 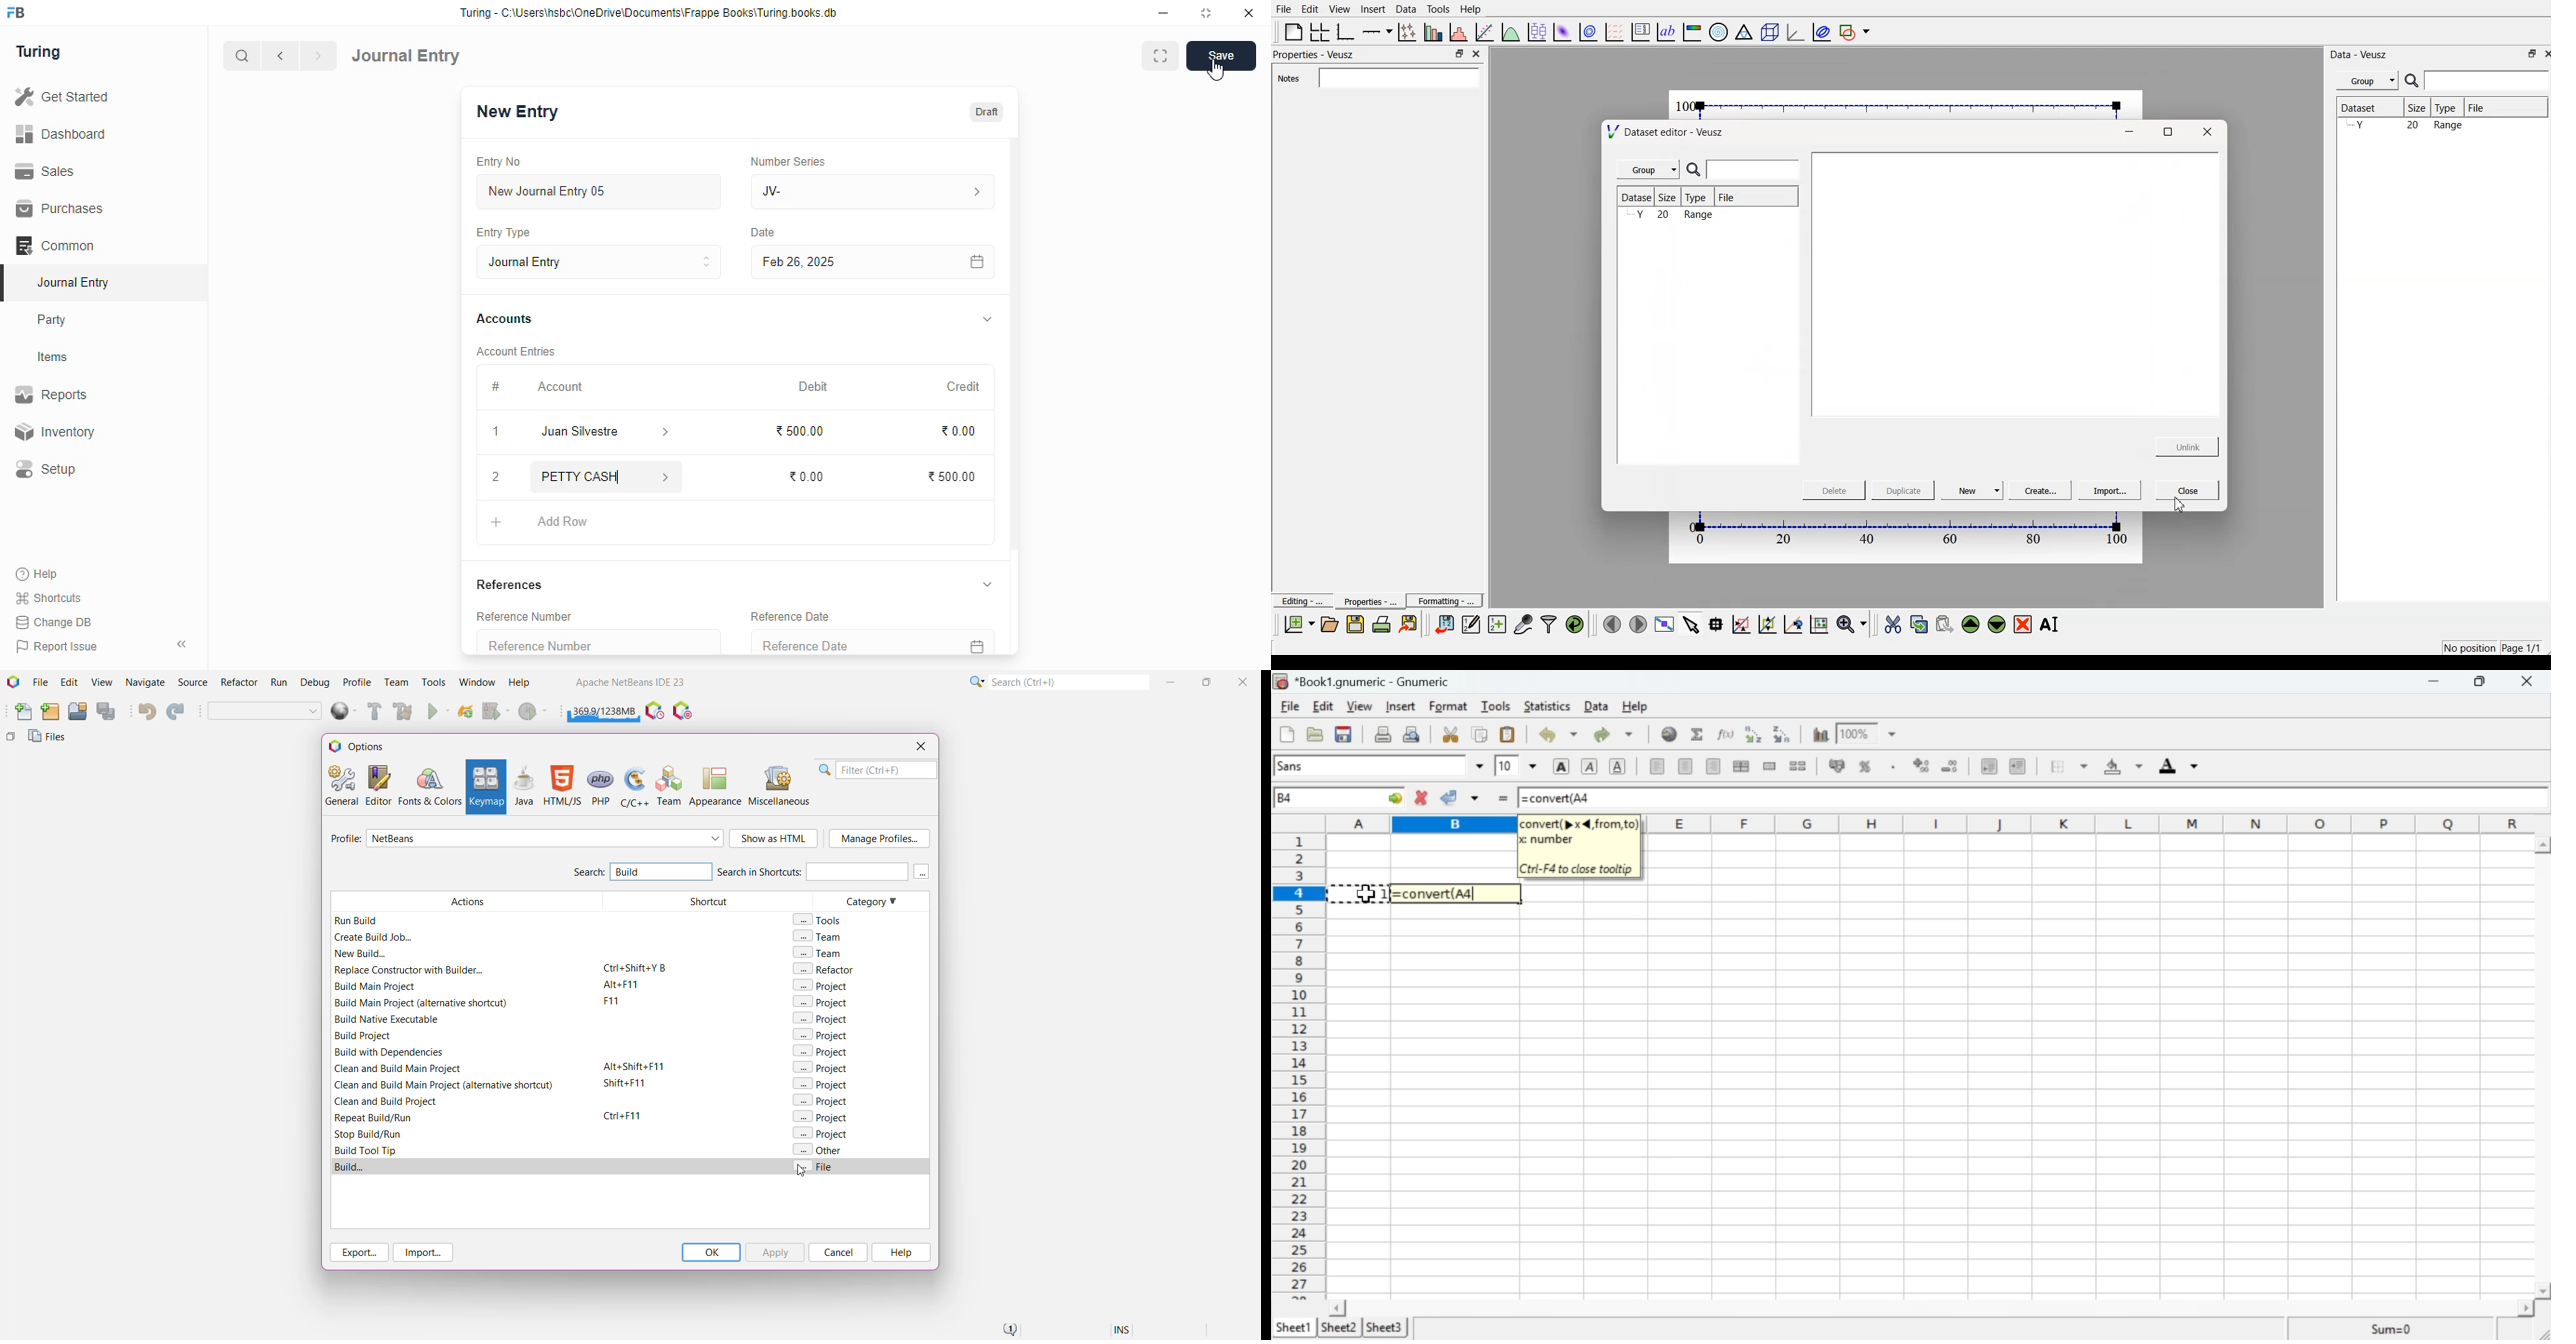 What do you see at coordinates (648, 13) in the screenshot?
I see `Turing - C:\Users\hsbc\OneDrive\Documents\Frappe Books\Turing books.db` at bounding box center [648, 13].